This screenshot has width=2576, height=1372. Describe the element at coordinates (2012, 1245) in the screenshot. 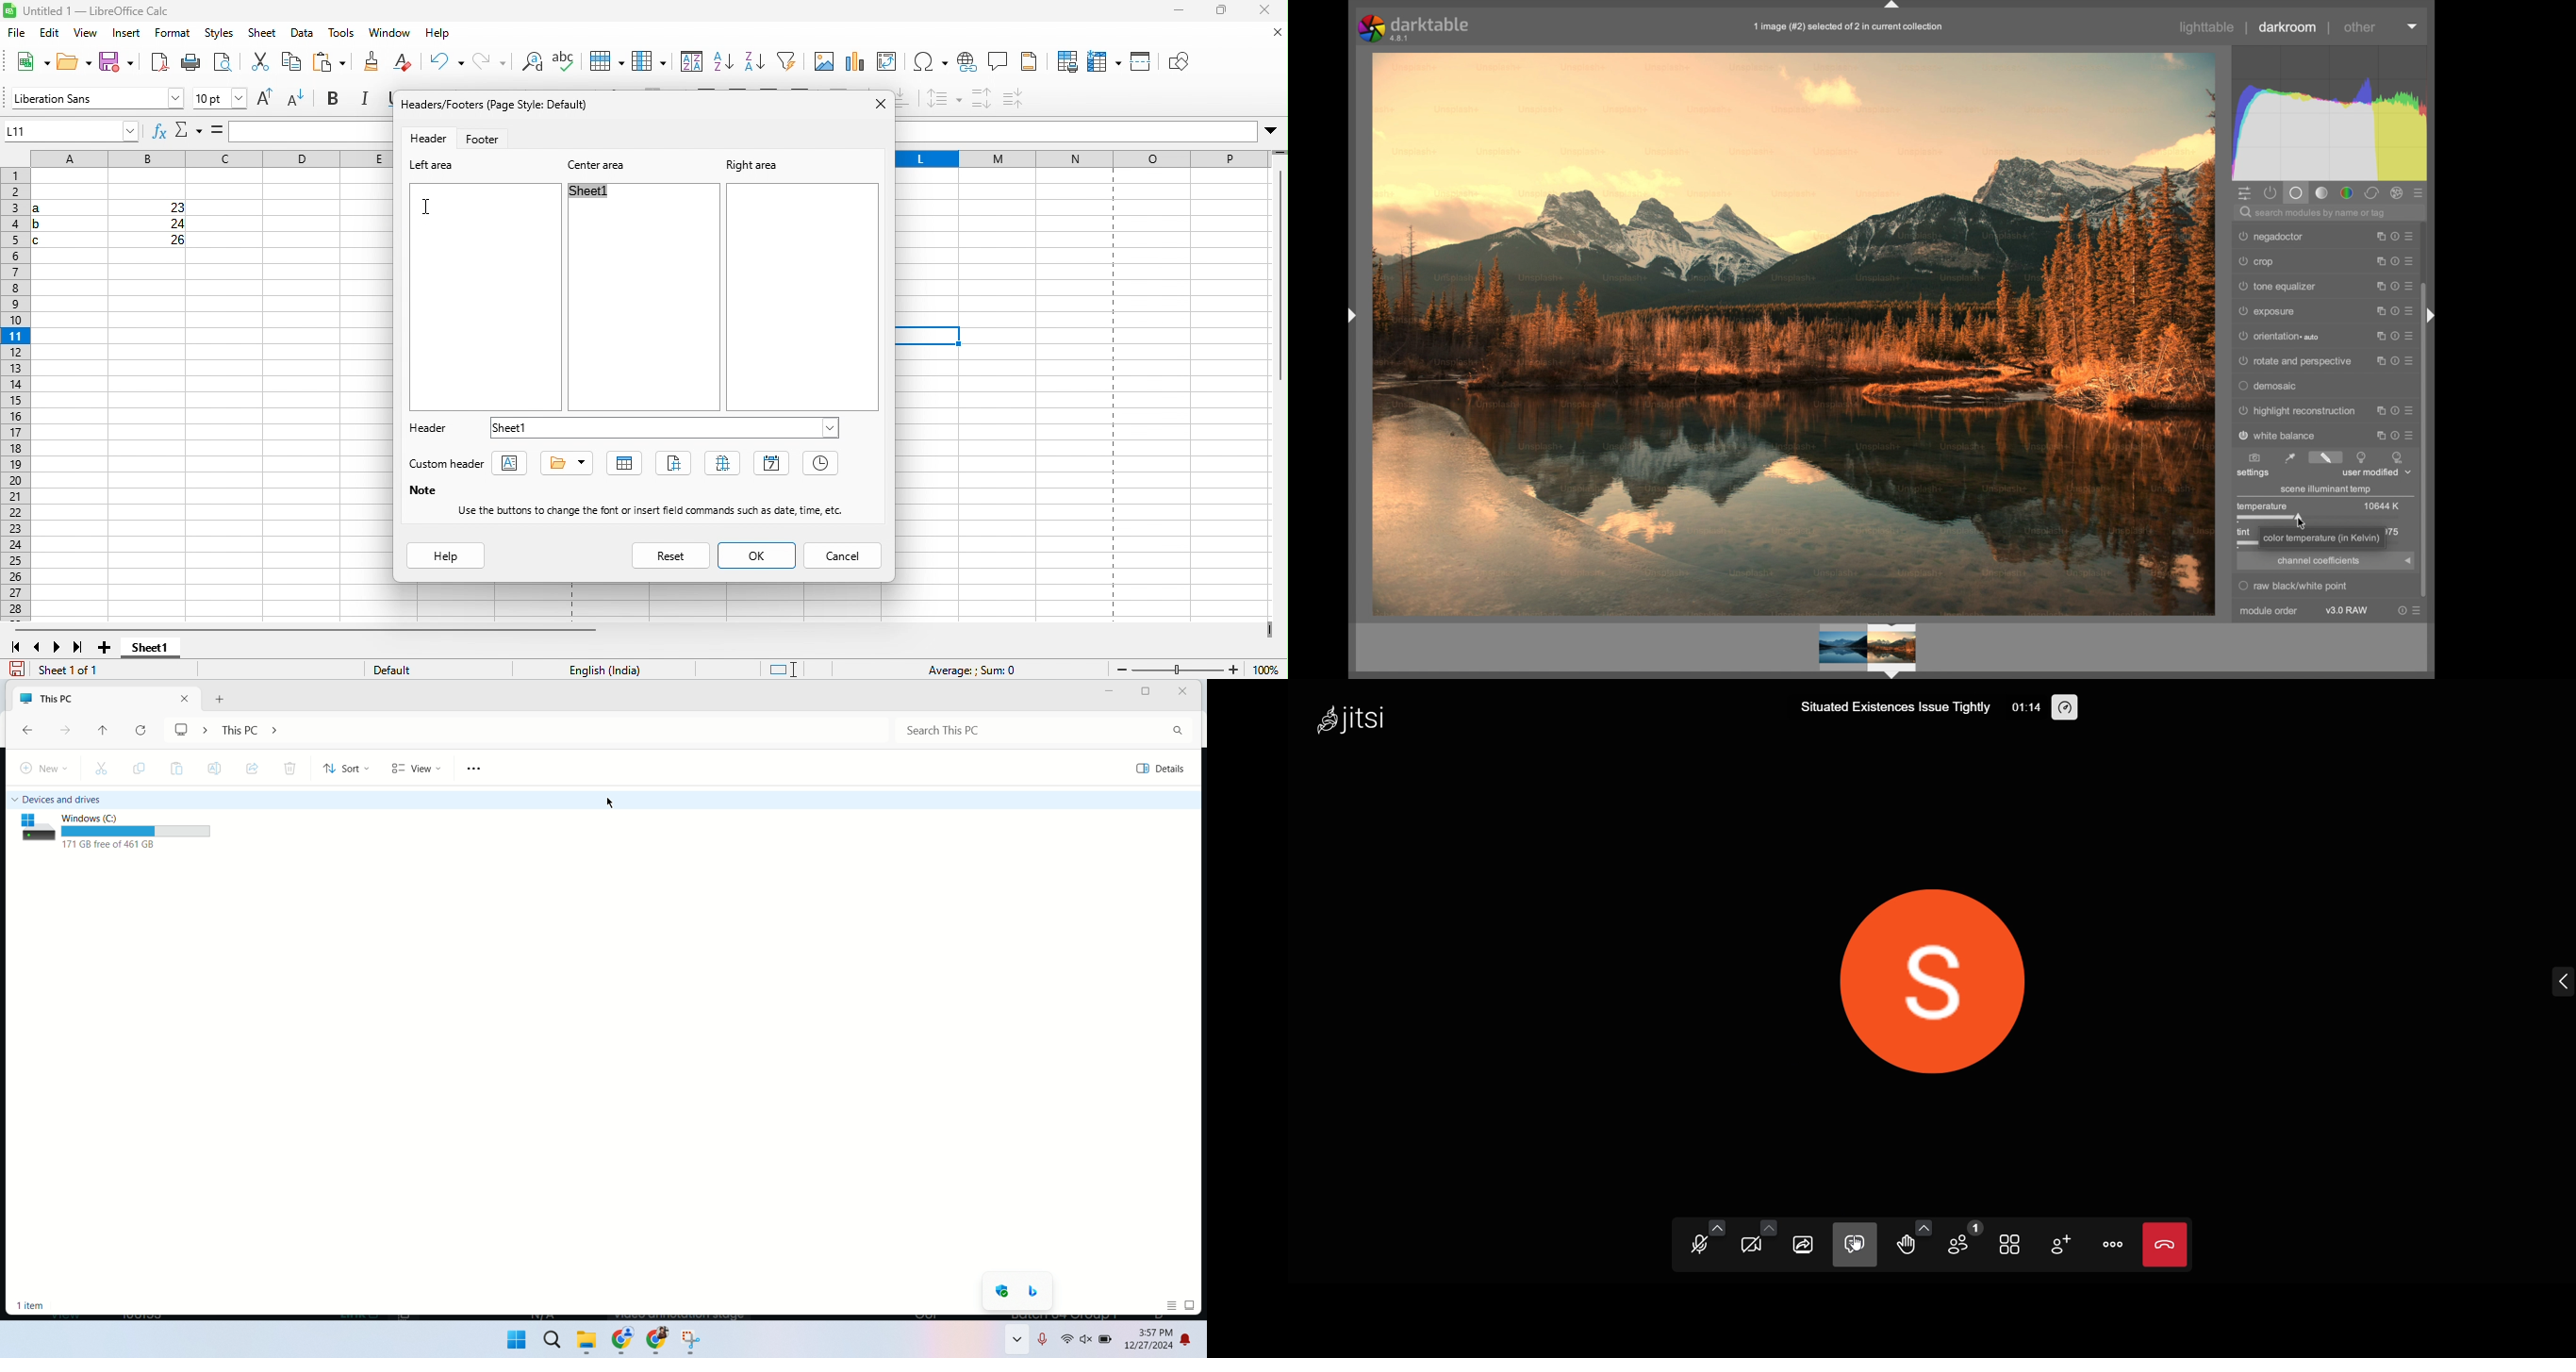

I see `tile view` at that location.